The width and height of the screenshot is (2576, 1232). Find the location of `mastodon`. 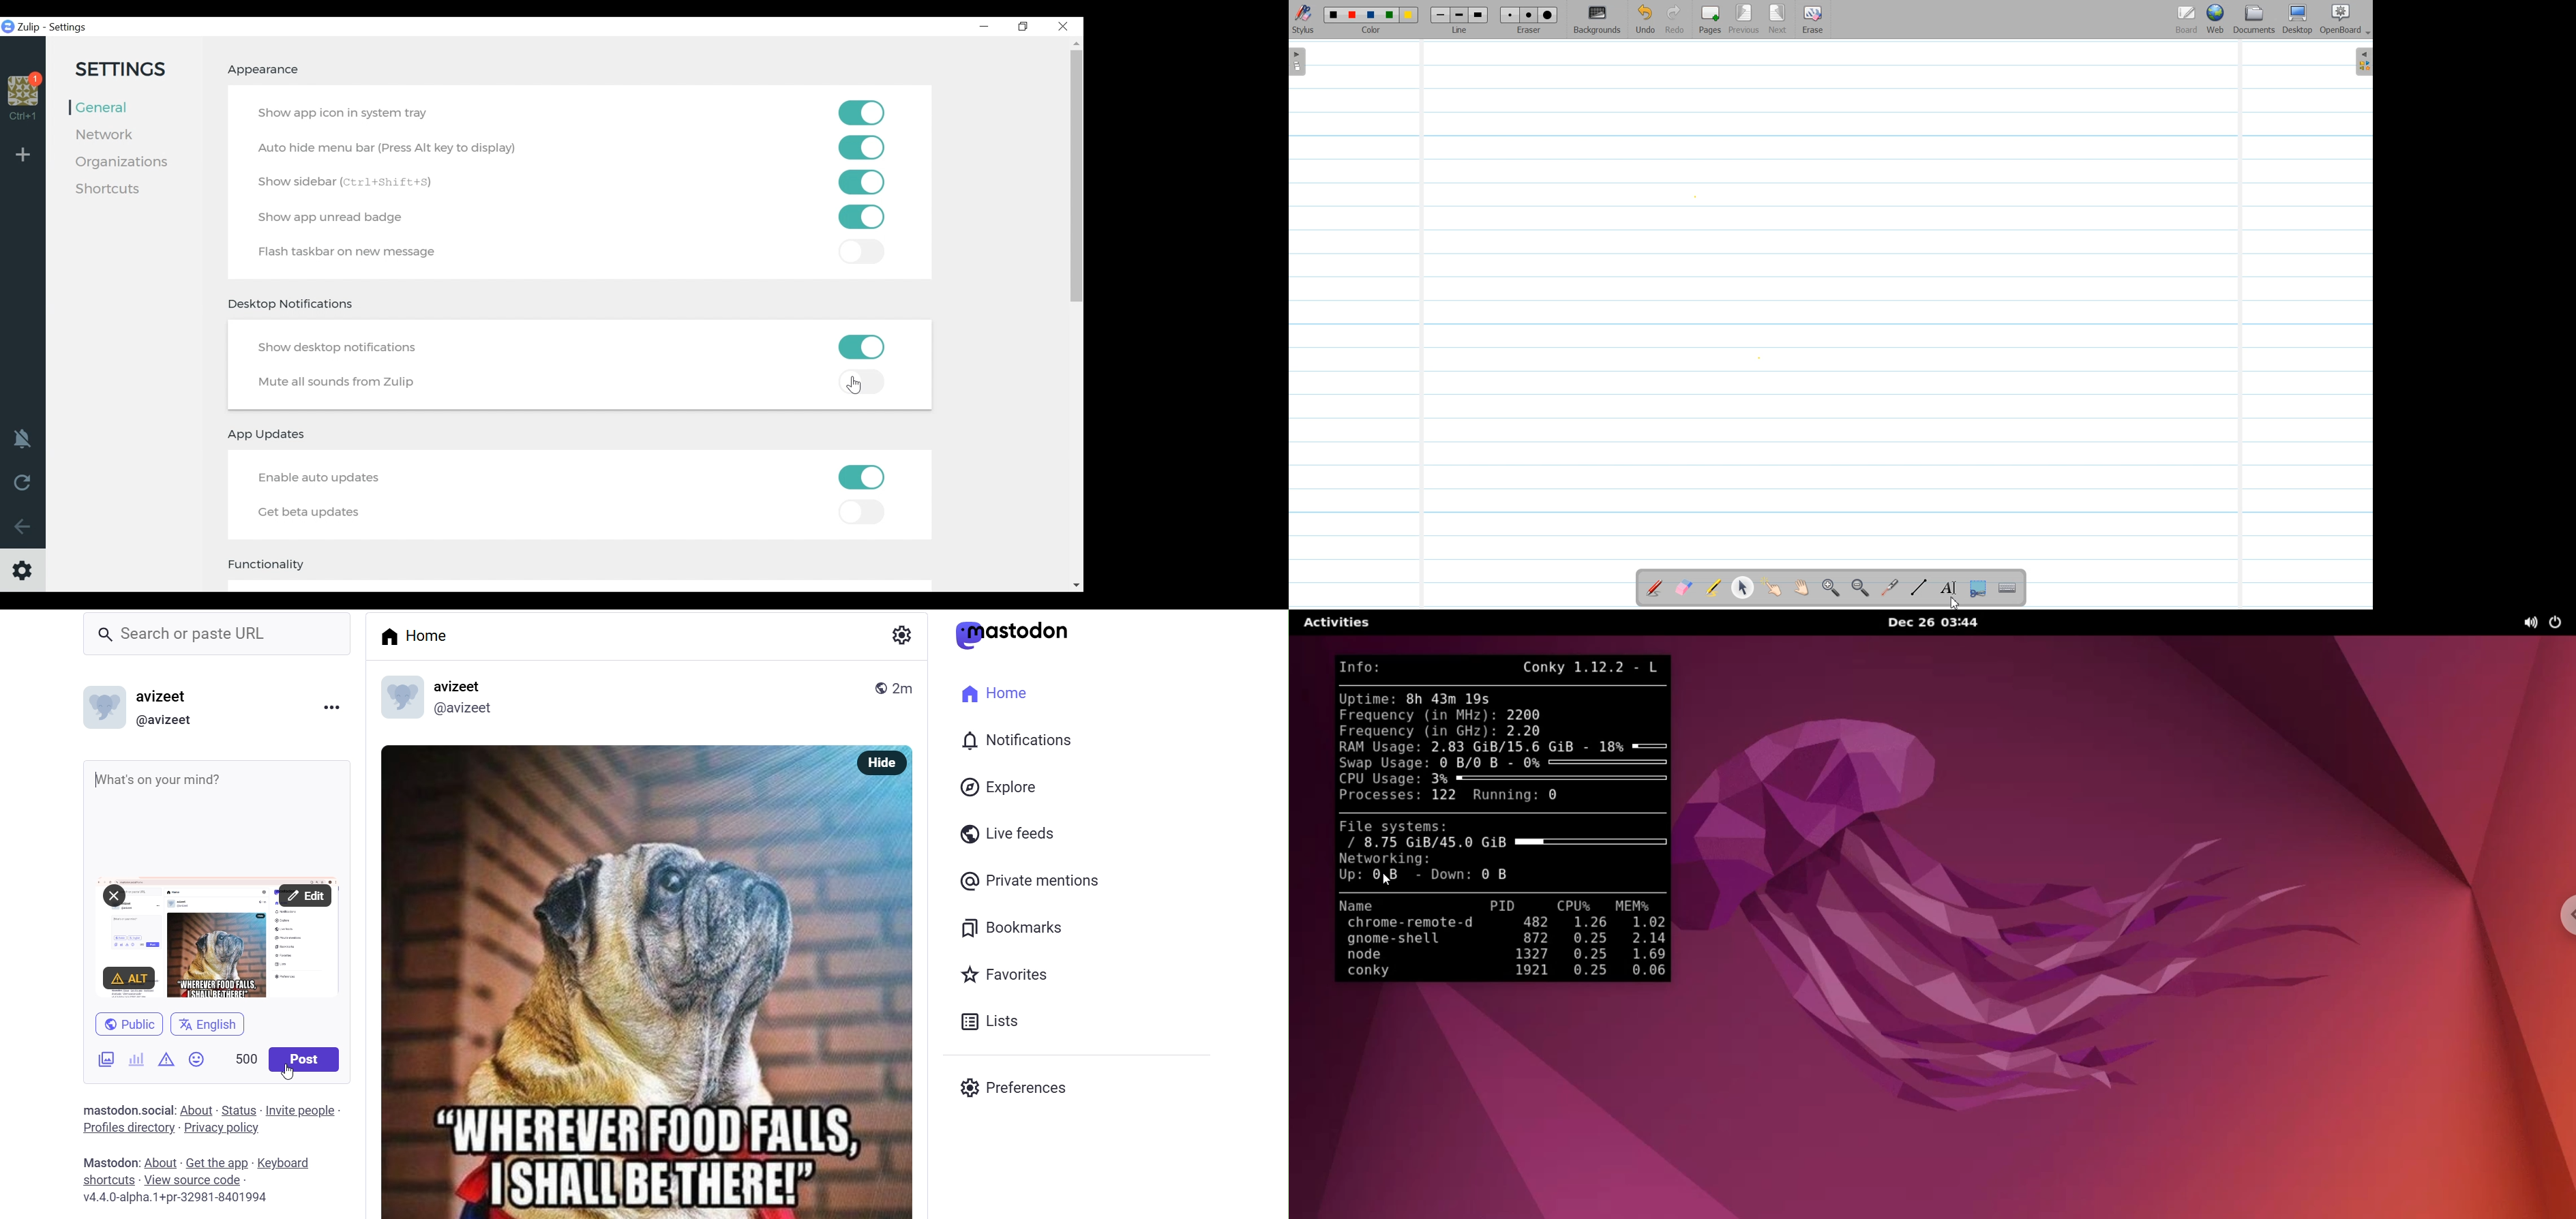

mastodon is located at coordinates (110, 1161).